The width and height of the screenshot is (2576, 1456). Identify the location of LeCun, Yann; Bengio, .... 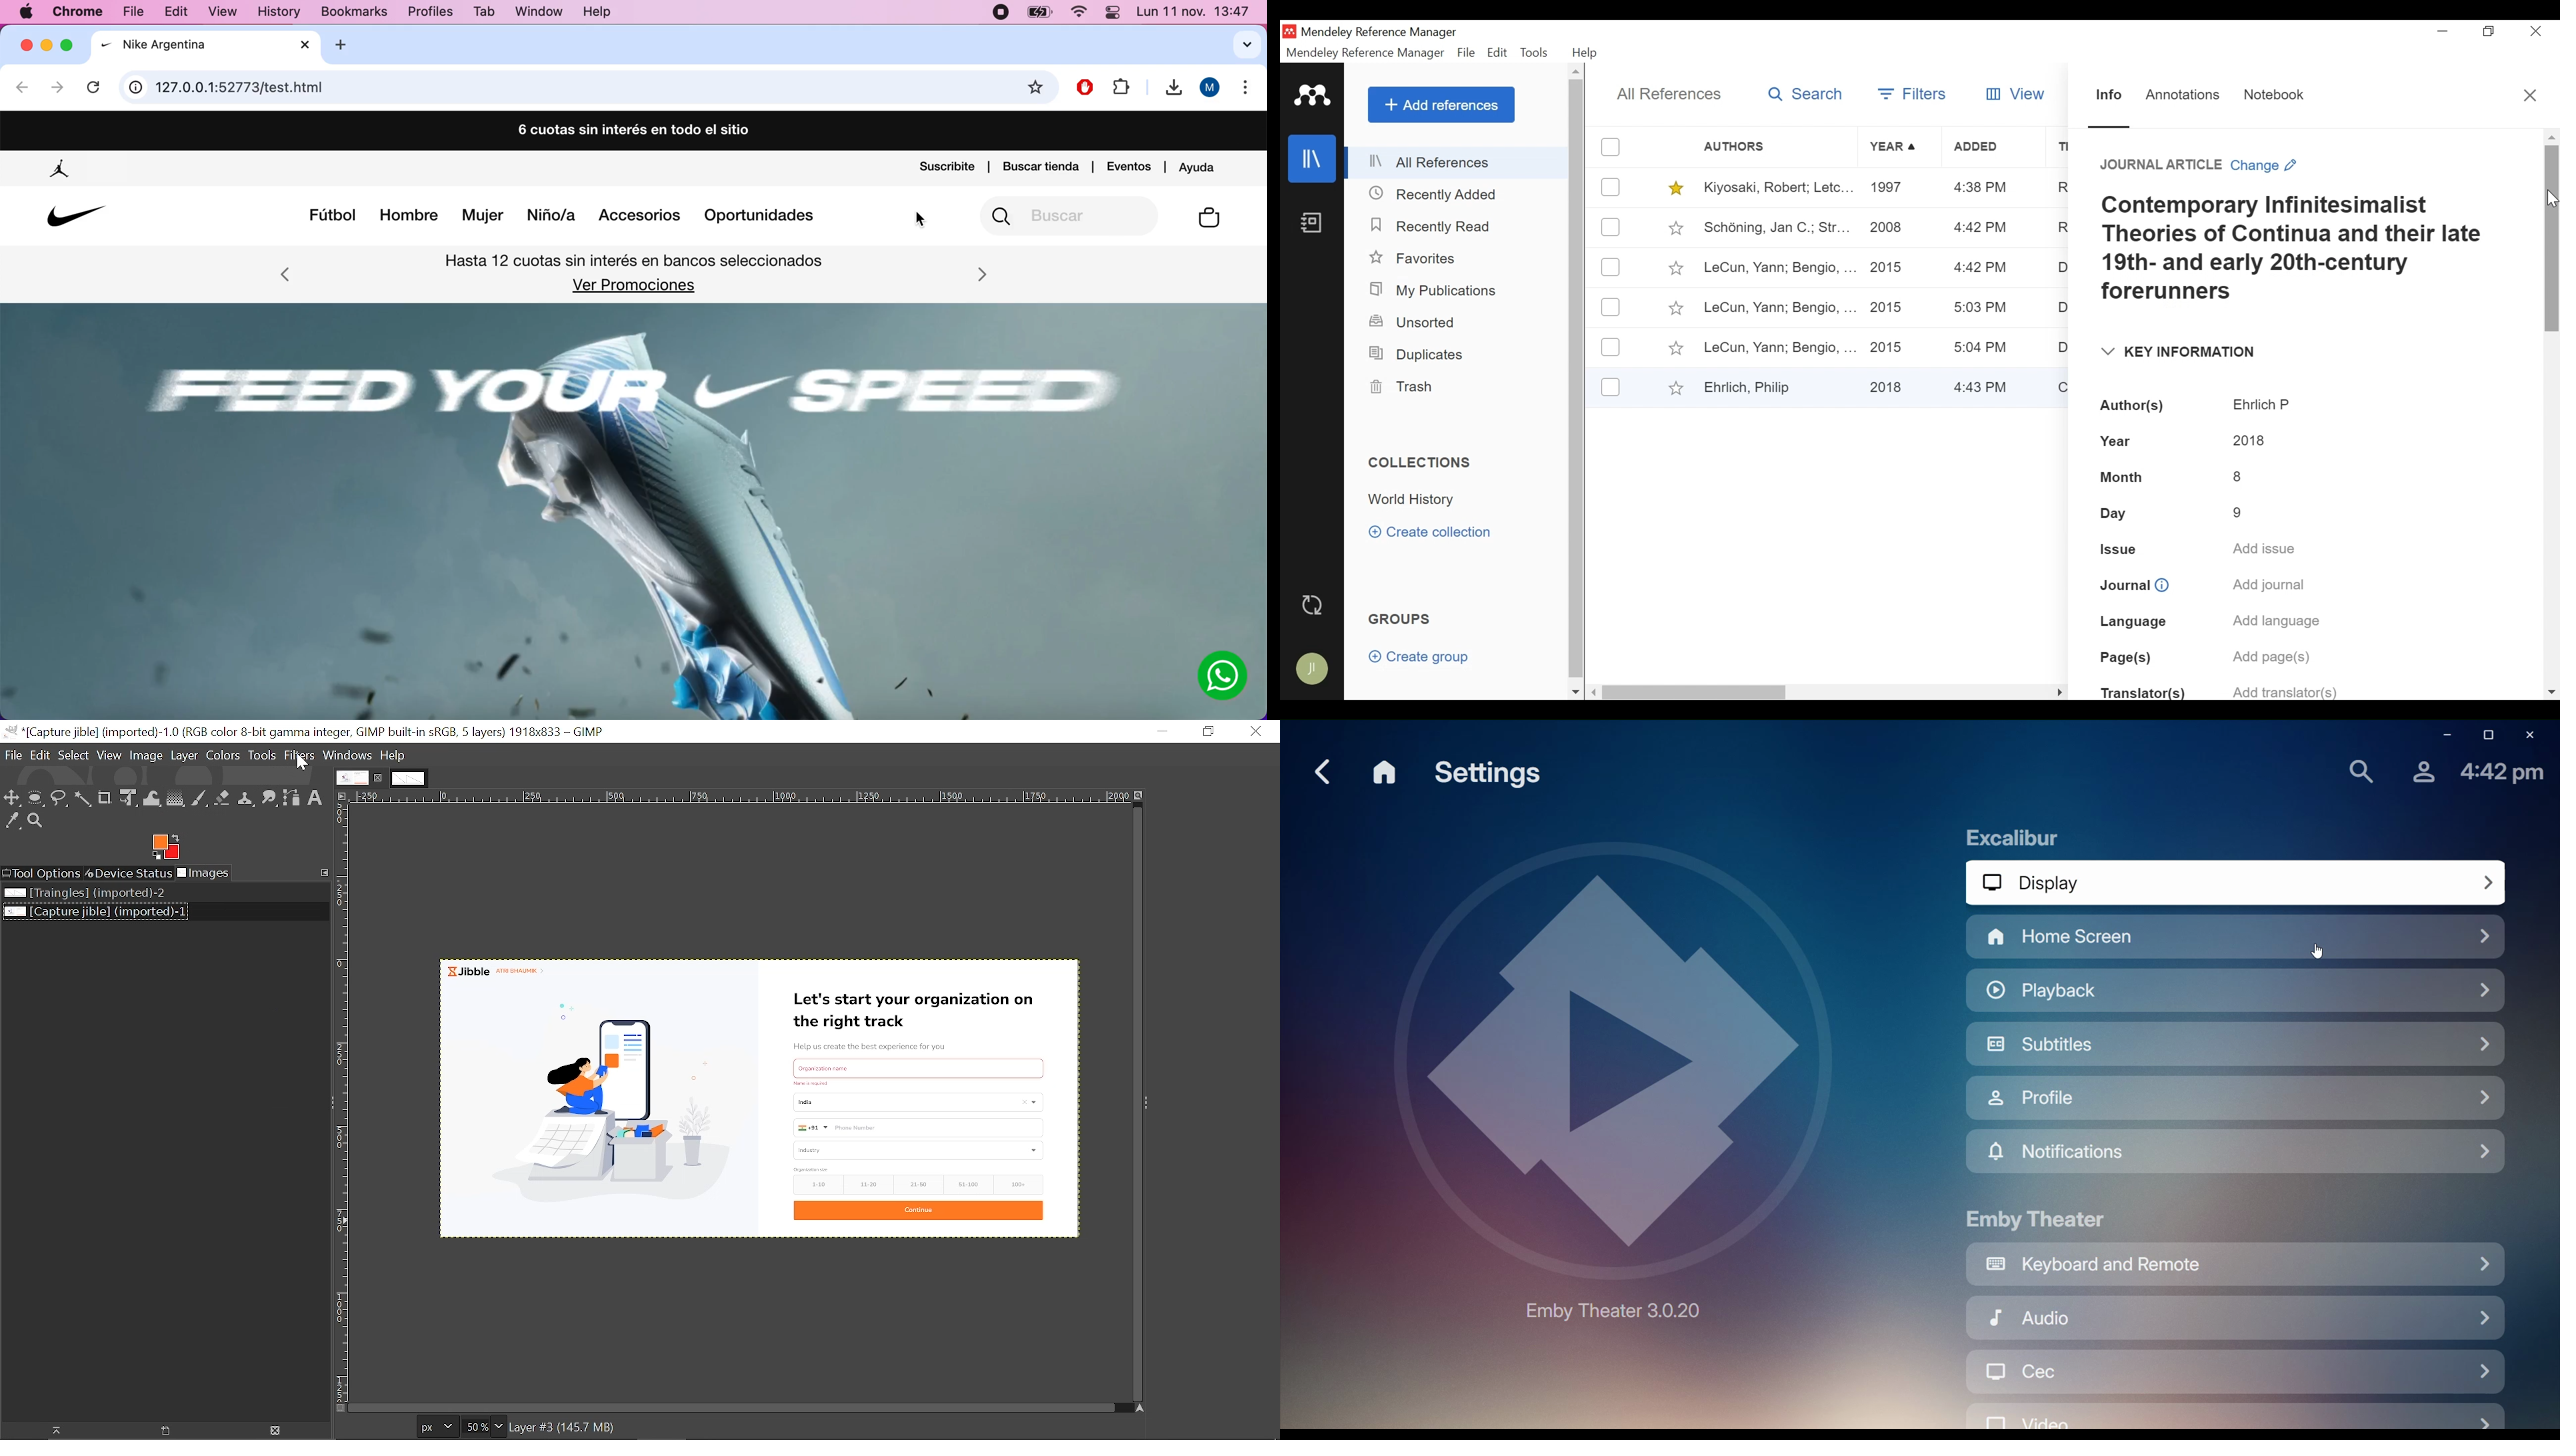
(1778, 307).